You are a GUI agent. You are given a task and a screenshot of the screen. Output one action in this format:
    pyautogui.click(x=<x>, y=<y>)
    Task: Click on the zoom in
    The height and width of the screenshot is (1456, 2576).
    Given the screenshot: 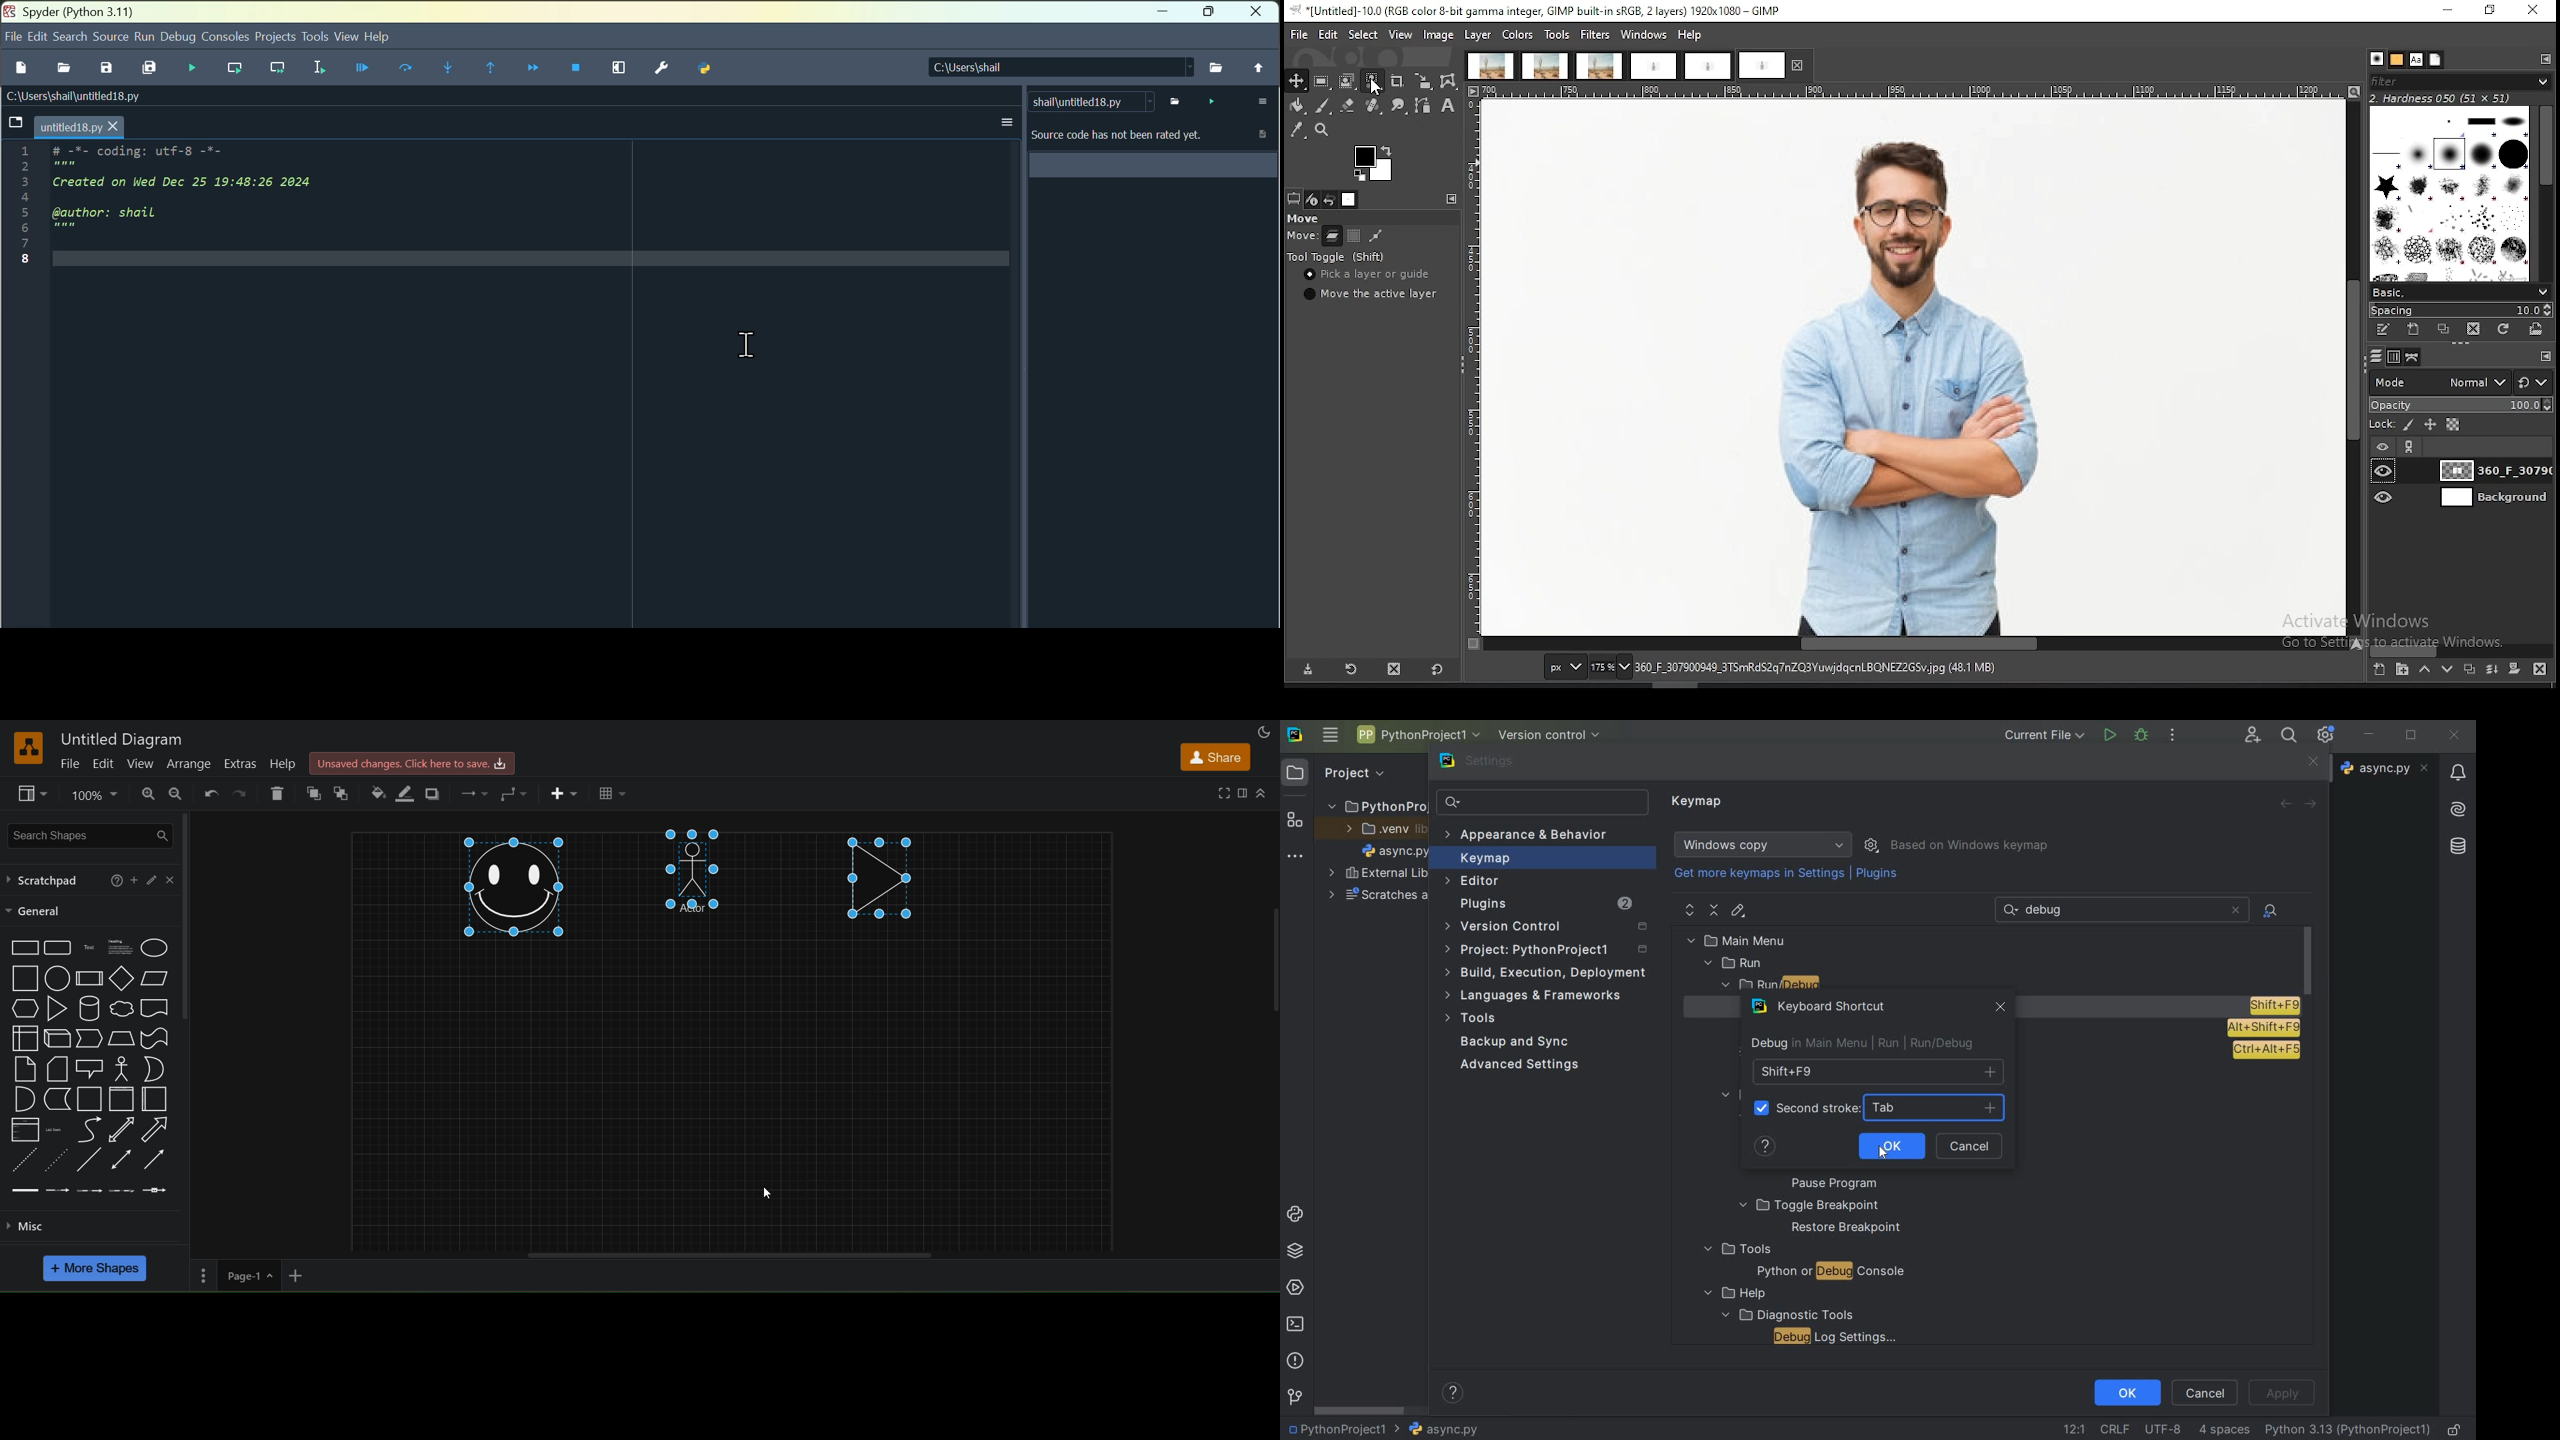 What is the action you would take?
    pyautogui.click(x=146, y=794)
    